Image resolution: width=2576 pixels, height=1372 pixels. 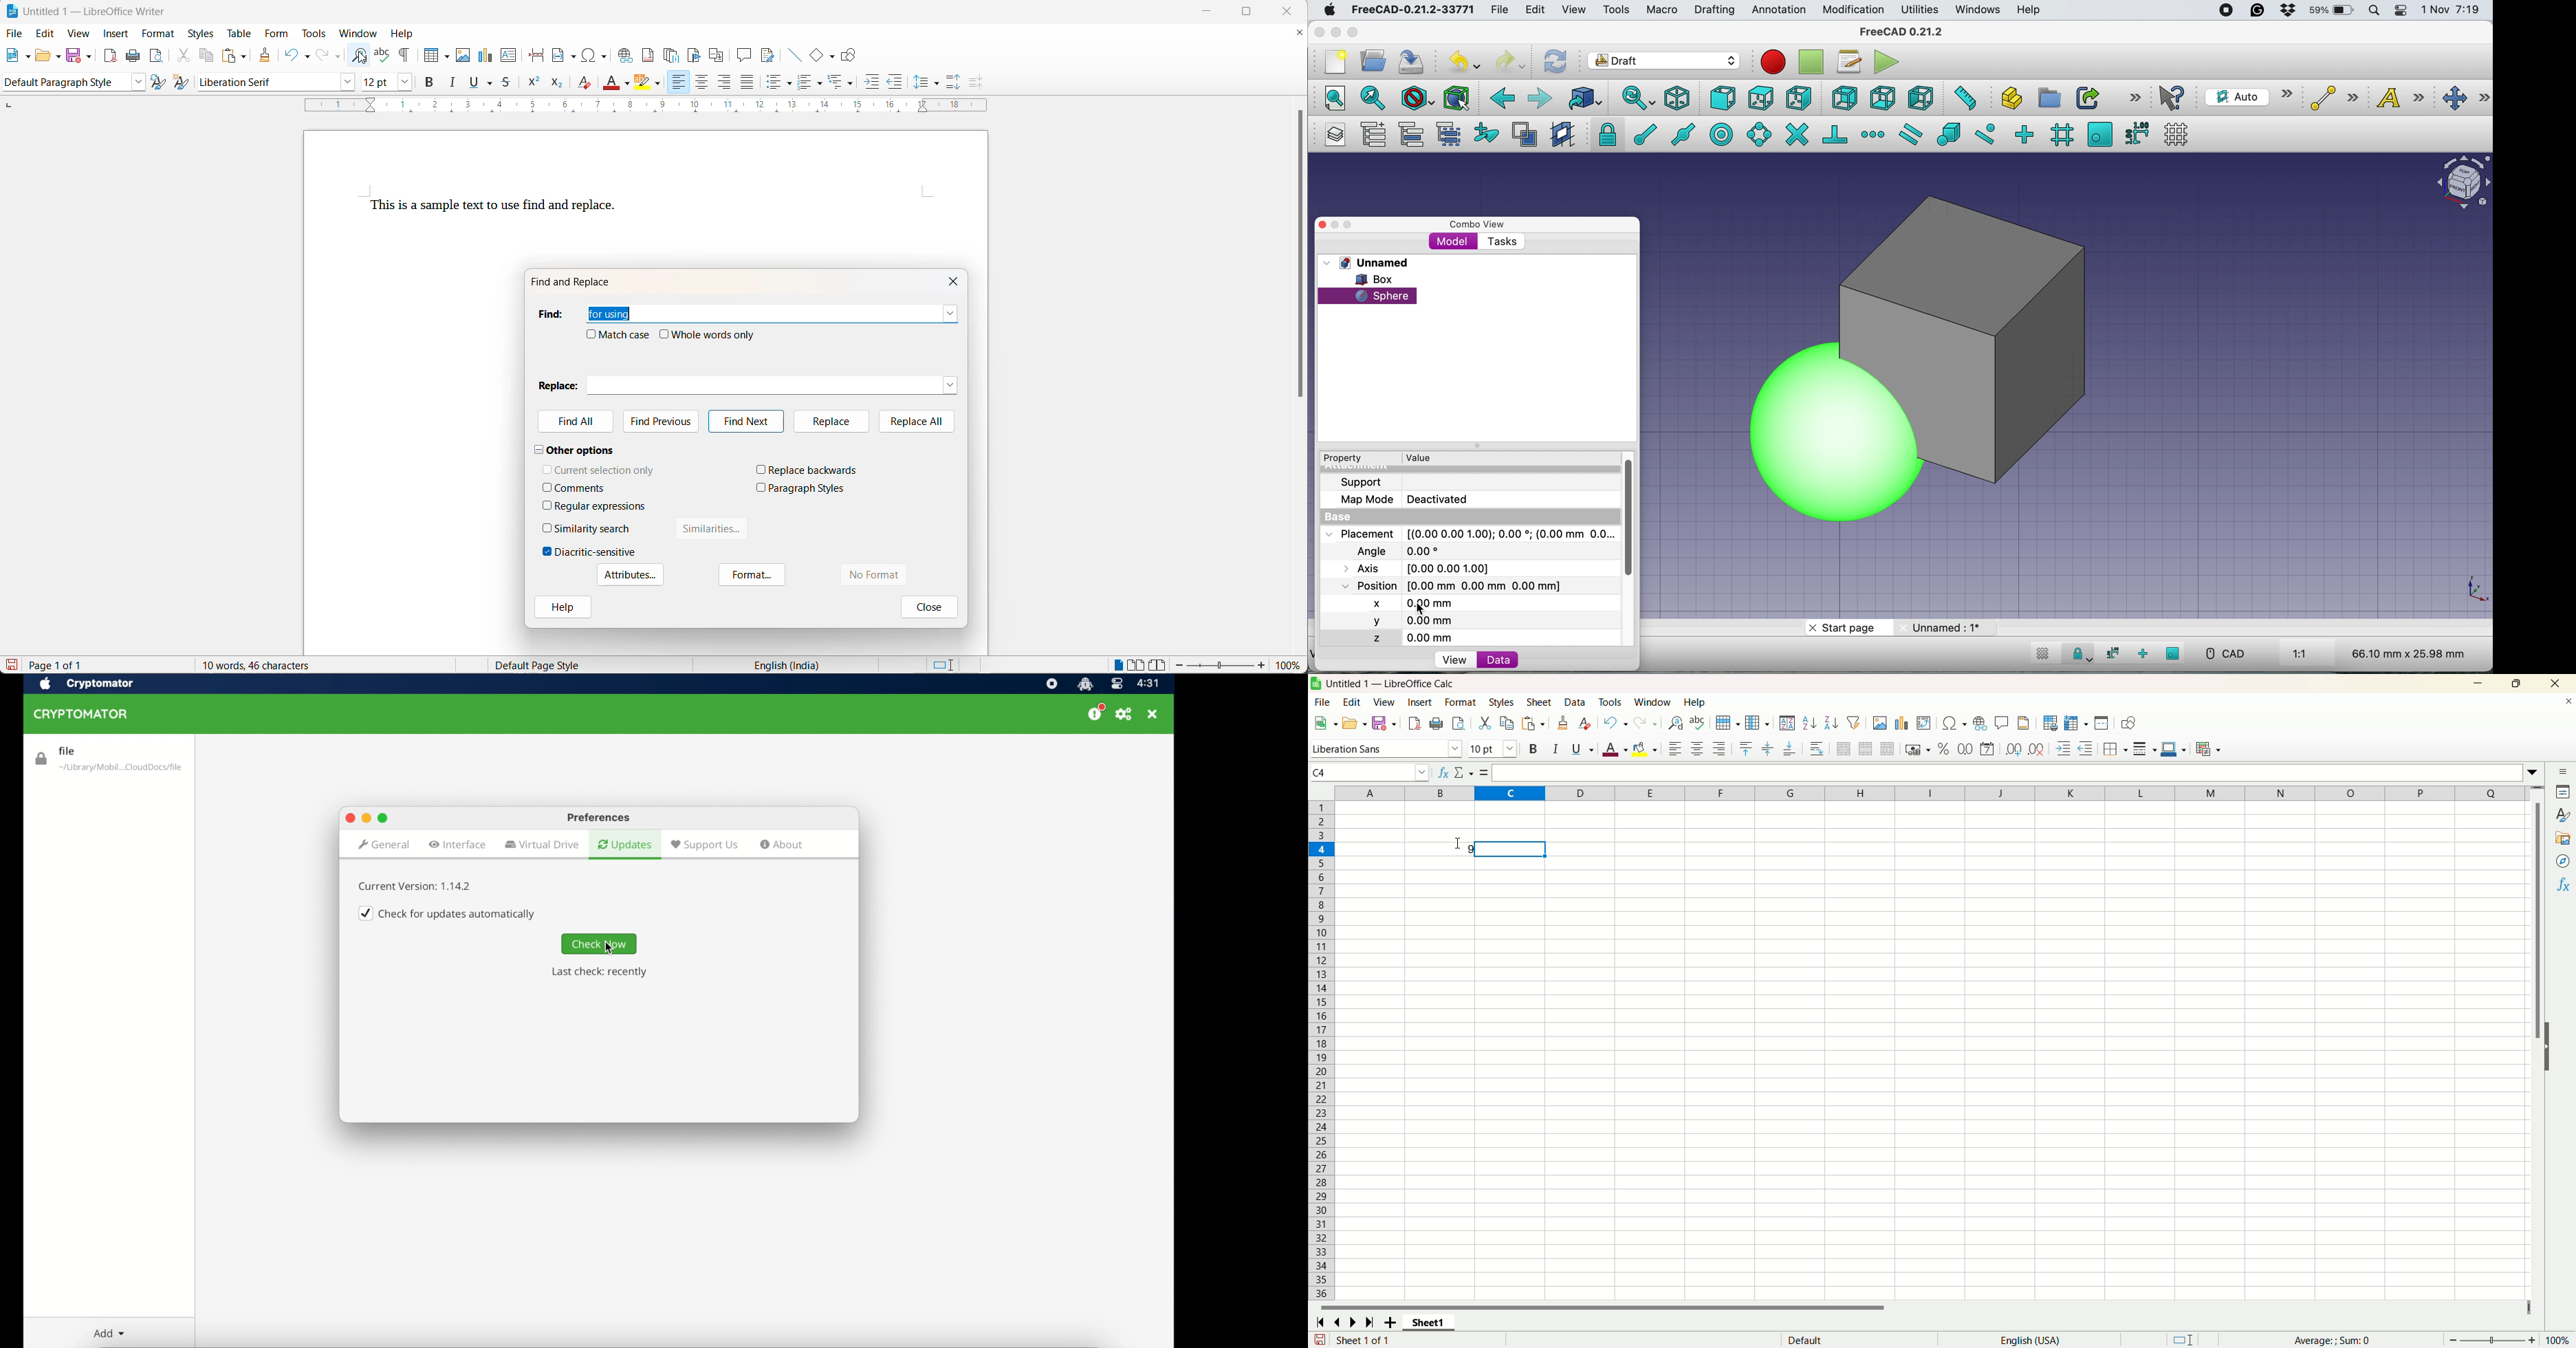 I want to click on add a new named group, so click(x=1373, y=136).